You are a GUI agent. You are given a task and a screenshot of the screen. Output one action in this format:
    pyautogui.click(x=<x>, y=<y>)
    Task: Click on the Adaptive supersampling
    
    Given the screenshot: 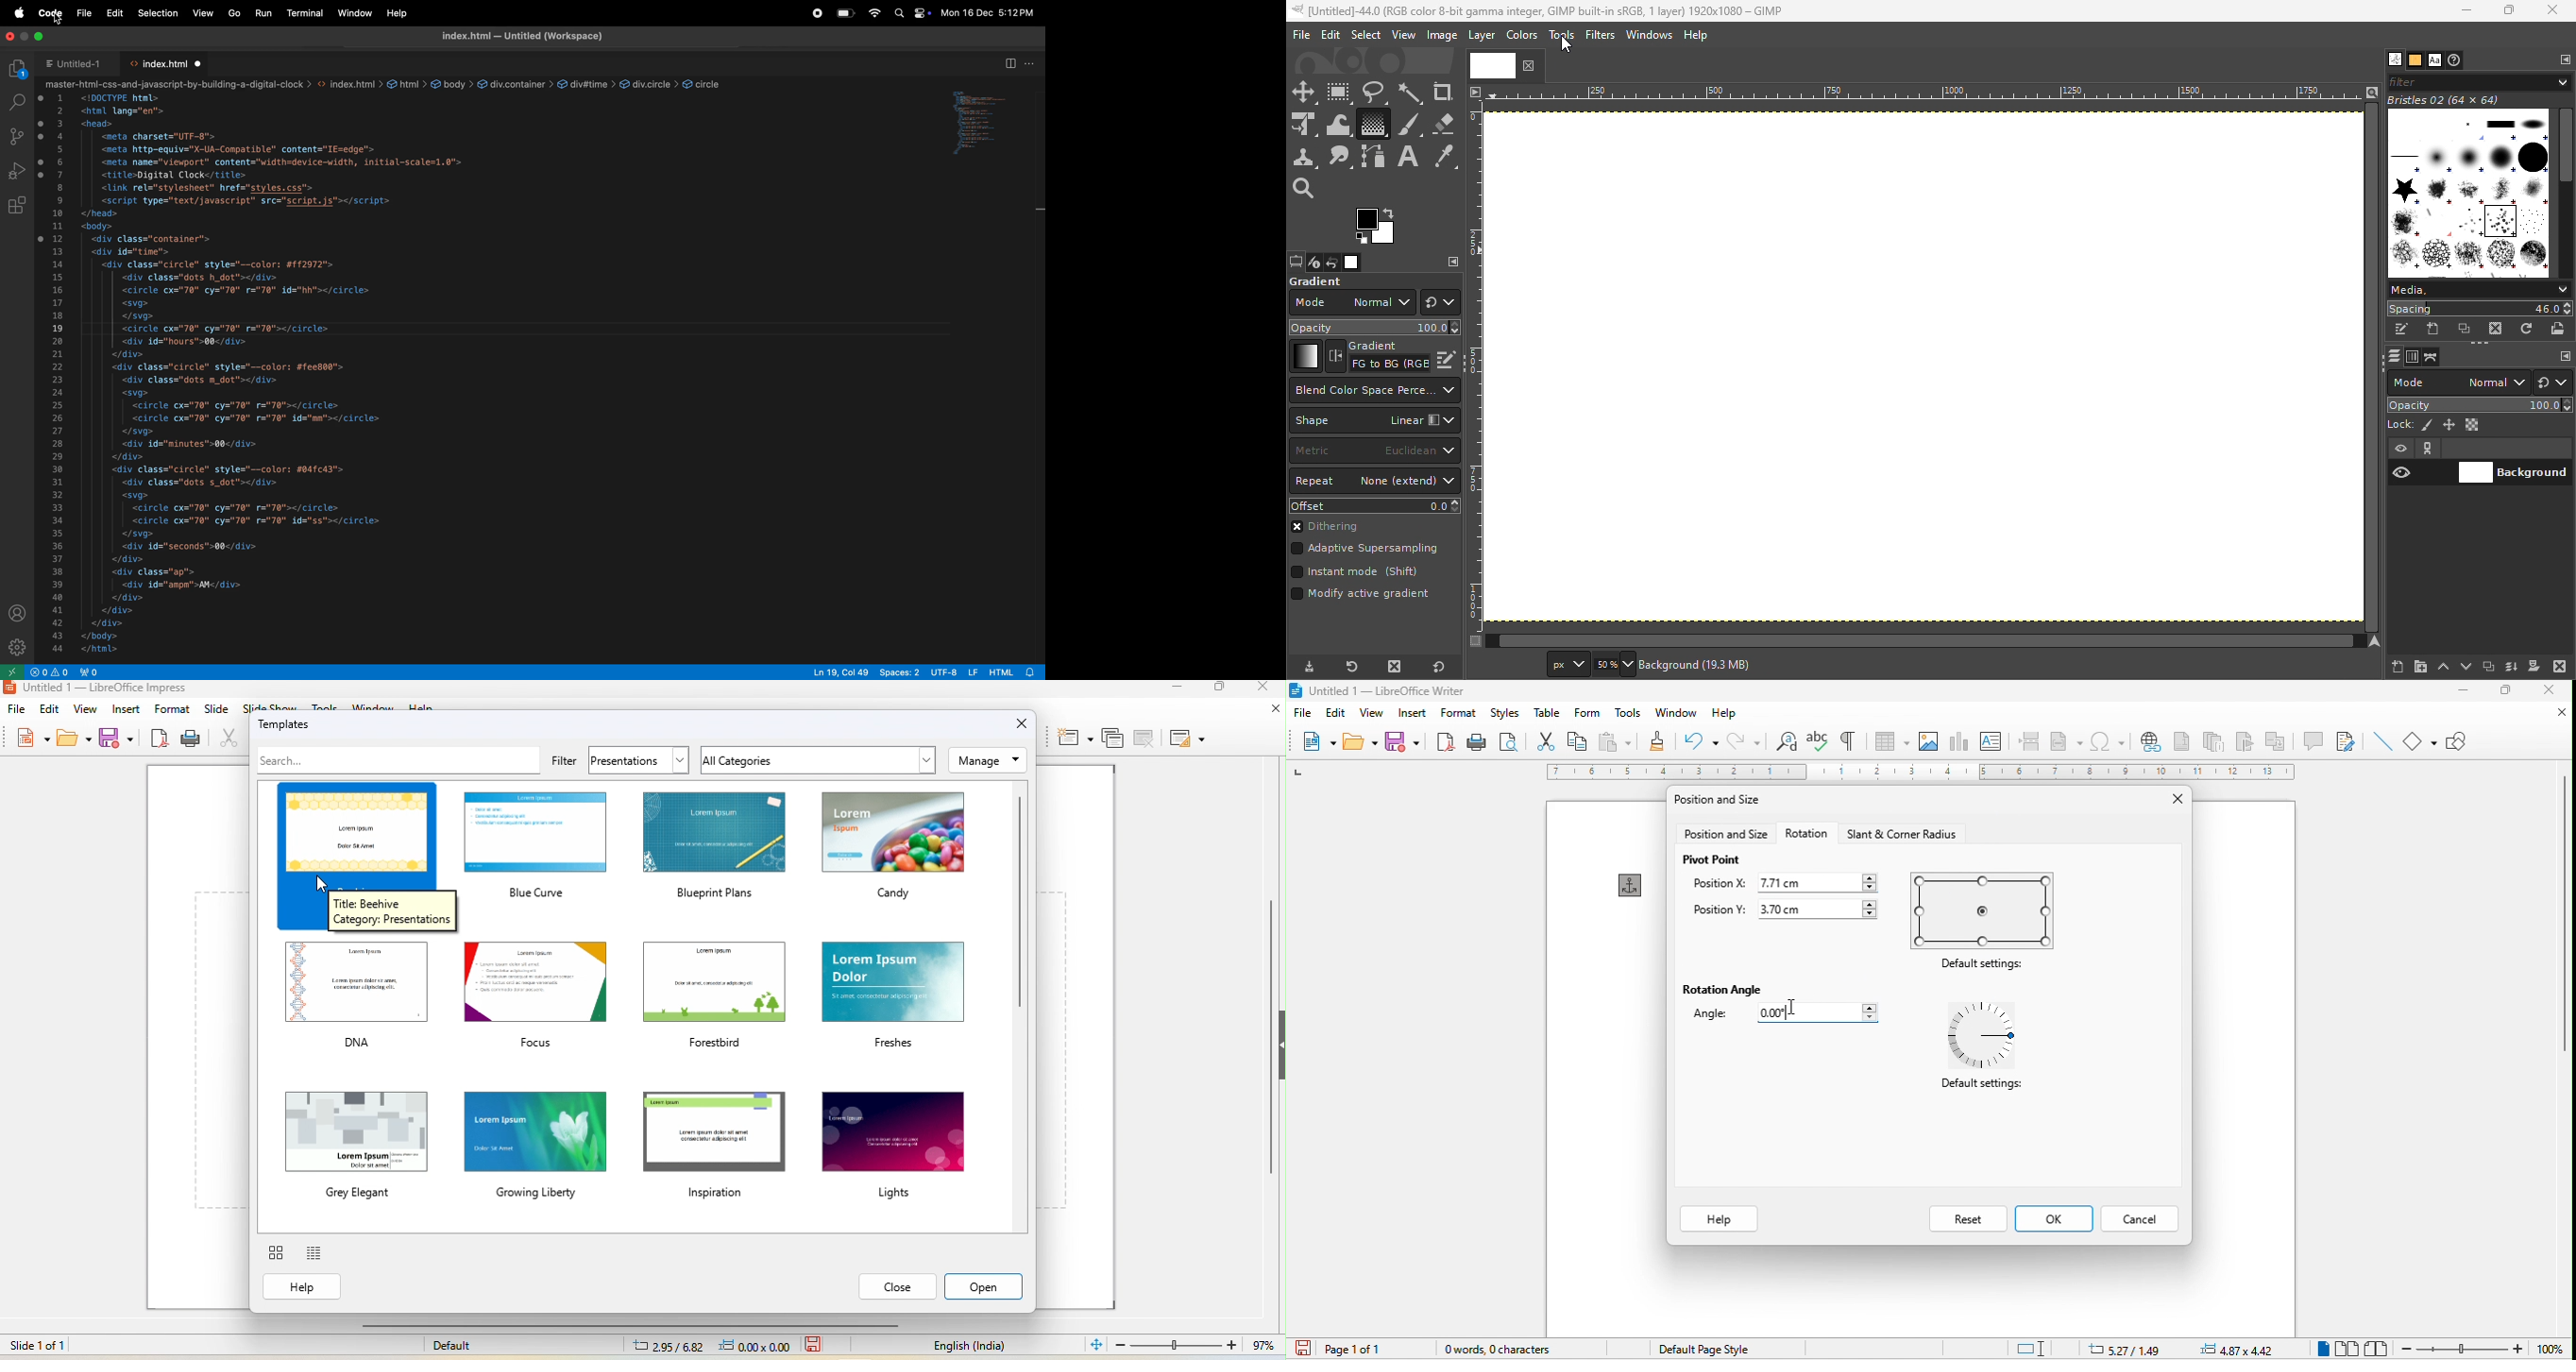 What is the action you would take?
    pyautogui.click(x=1365, y=551)
    